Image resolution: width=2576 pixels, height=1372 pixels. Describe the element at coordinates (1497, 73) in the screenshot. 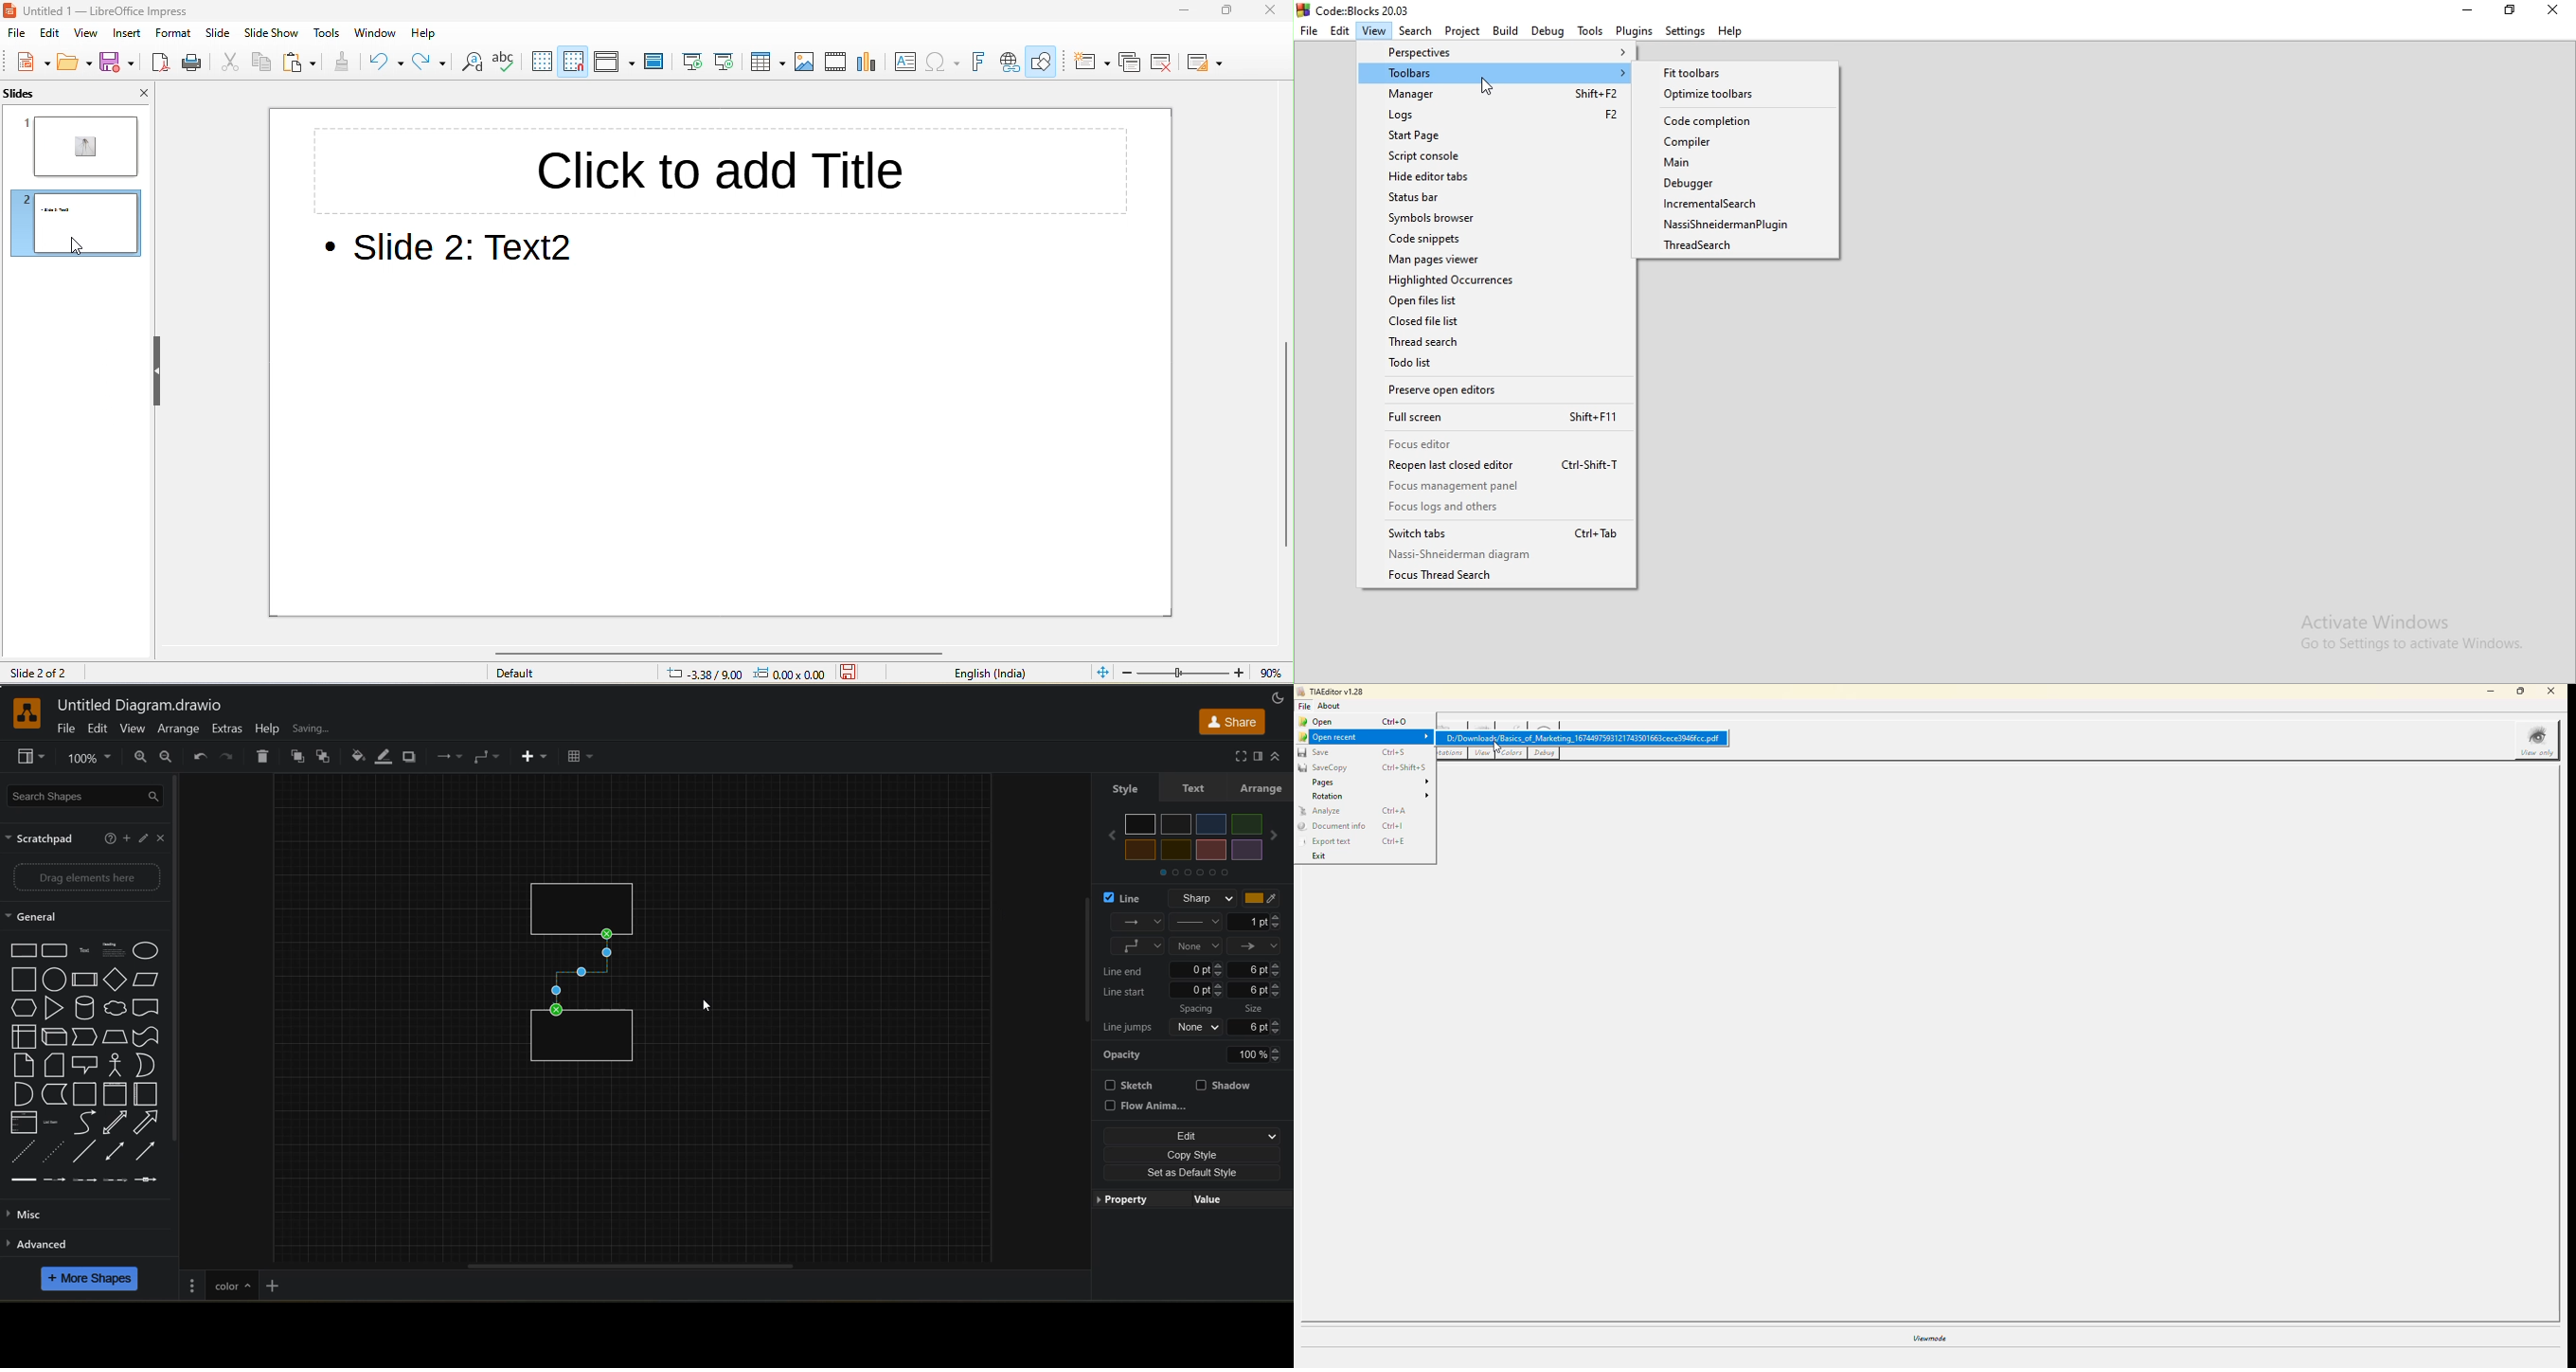

I see `Toolbars` at that location.